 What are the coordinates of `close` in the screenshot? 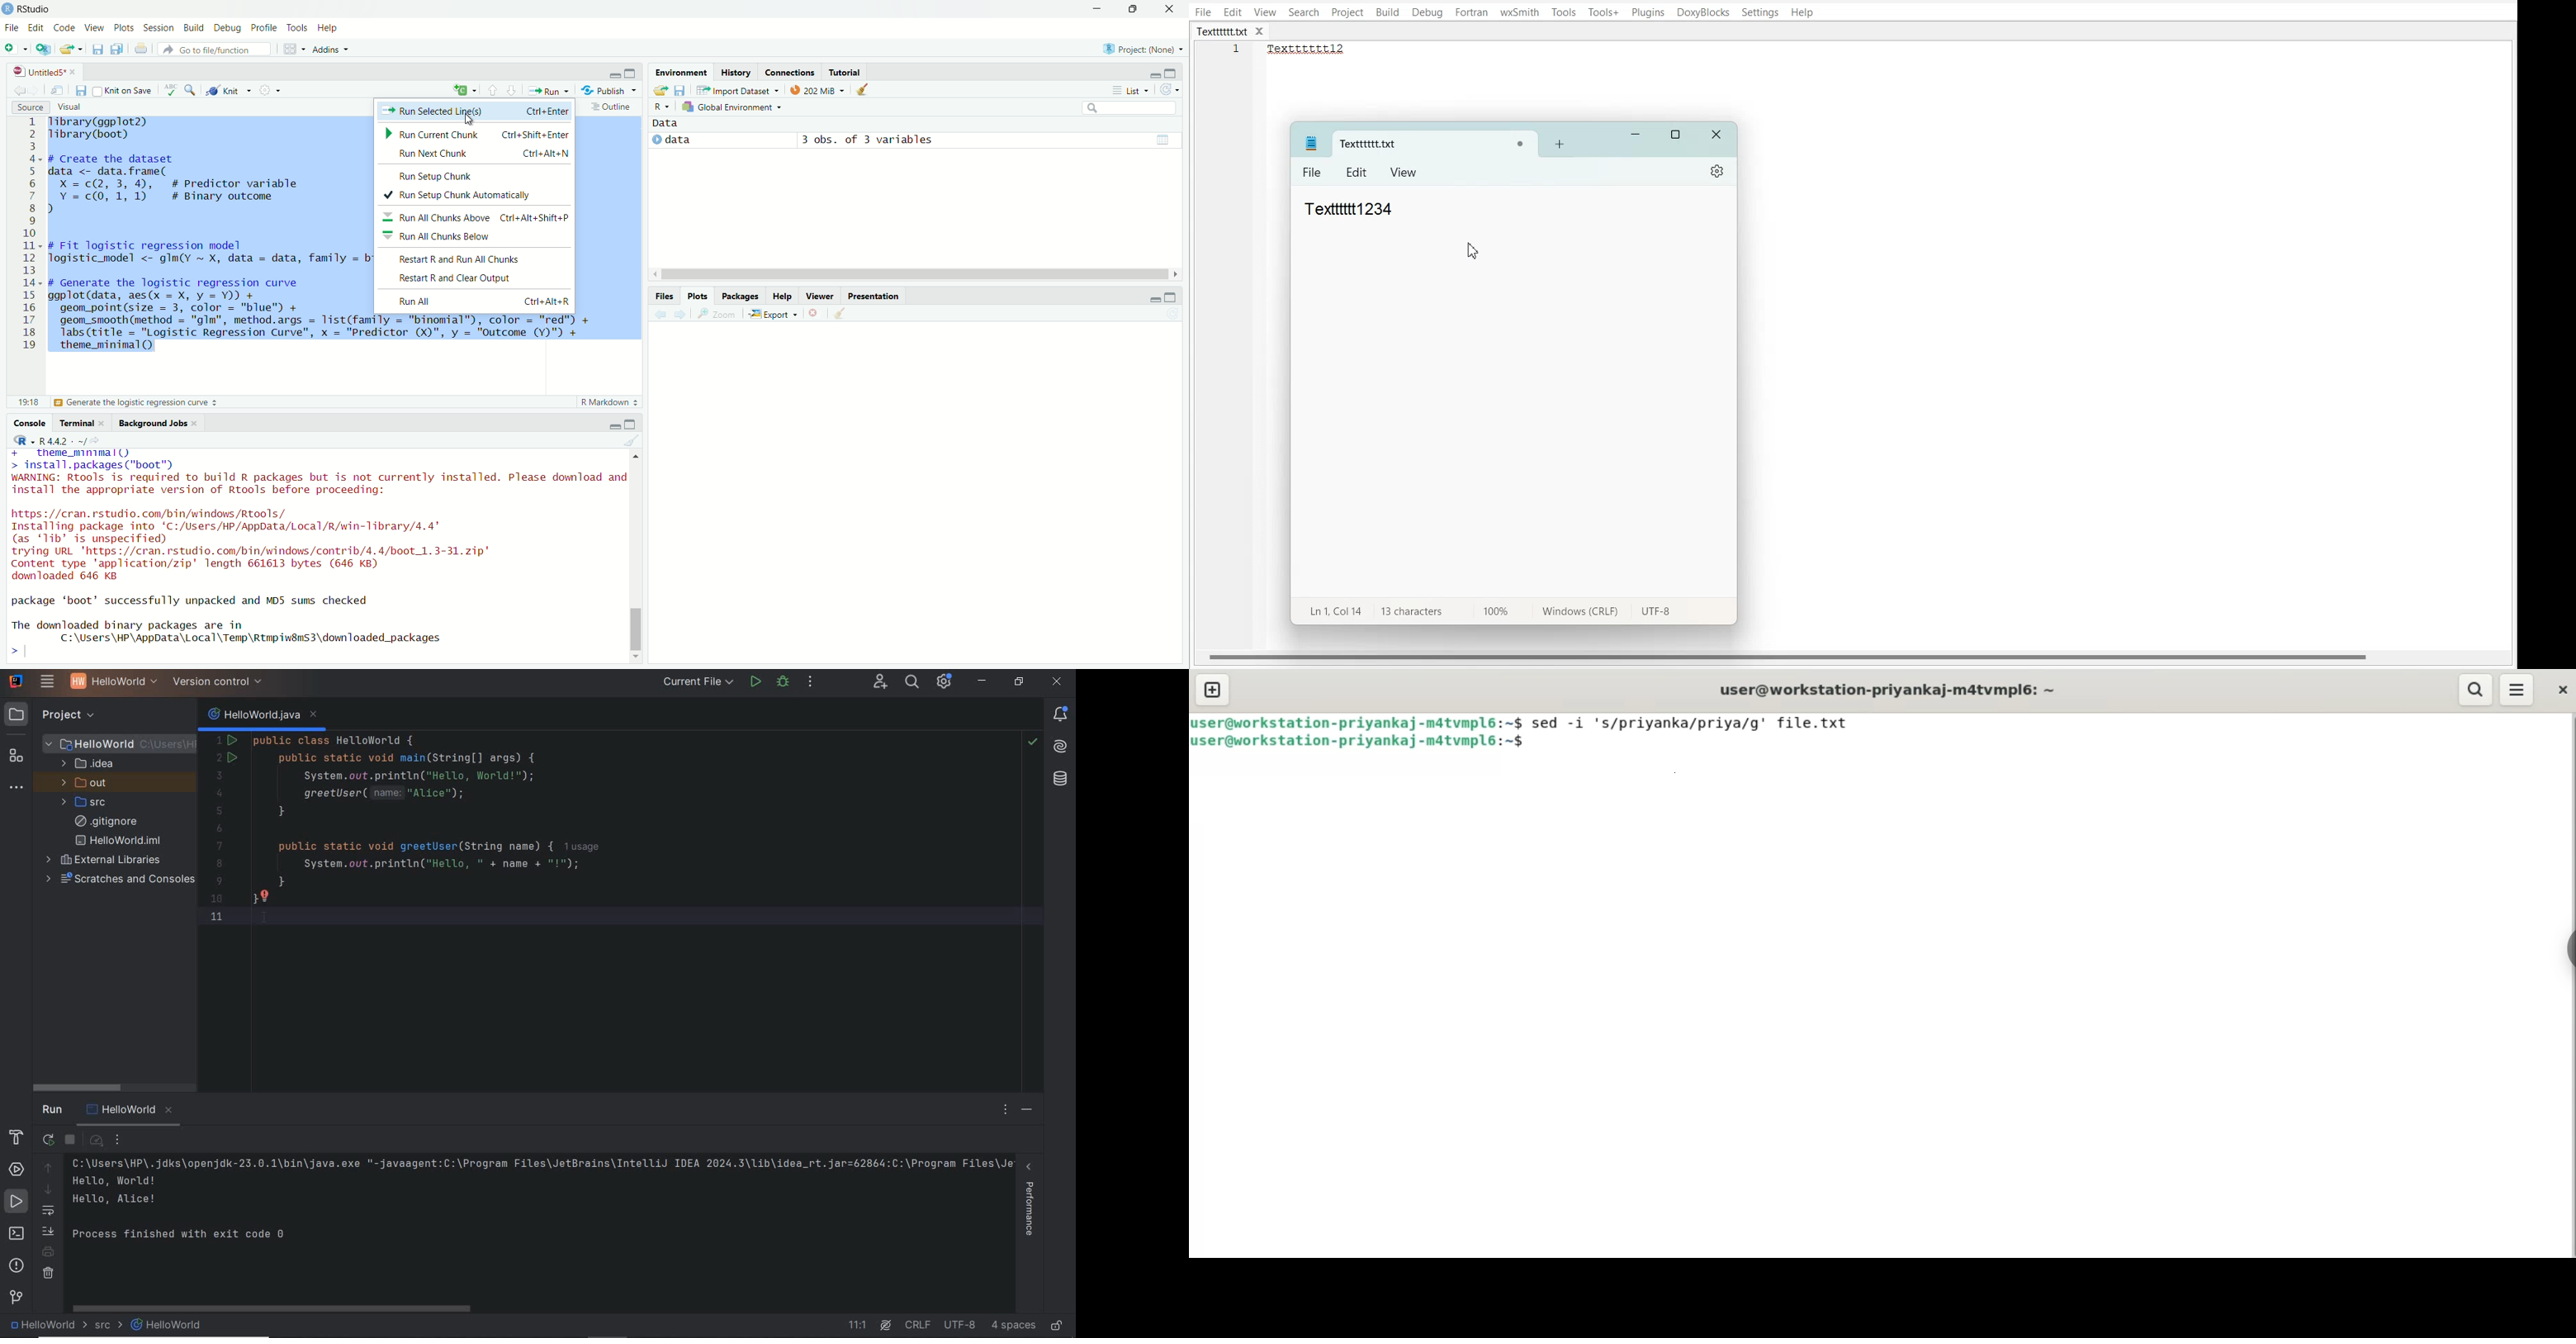 It's located at (101, 423).